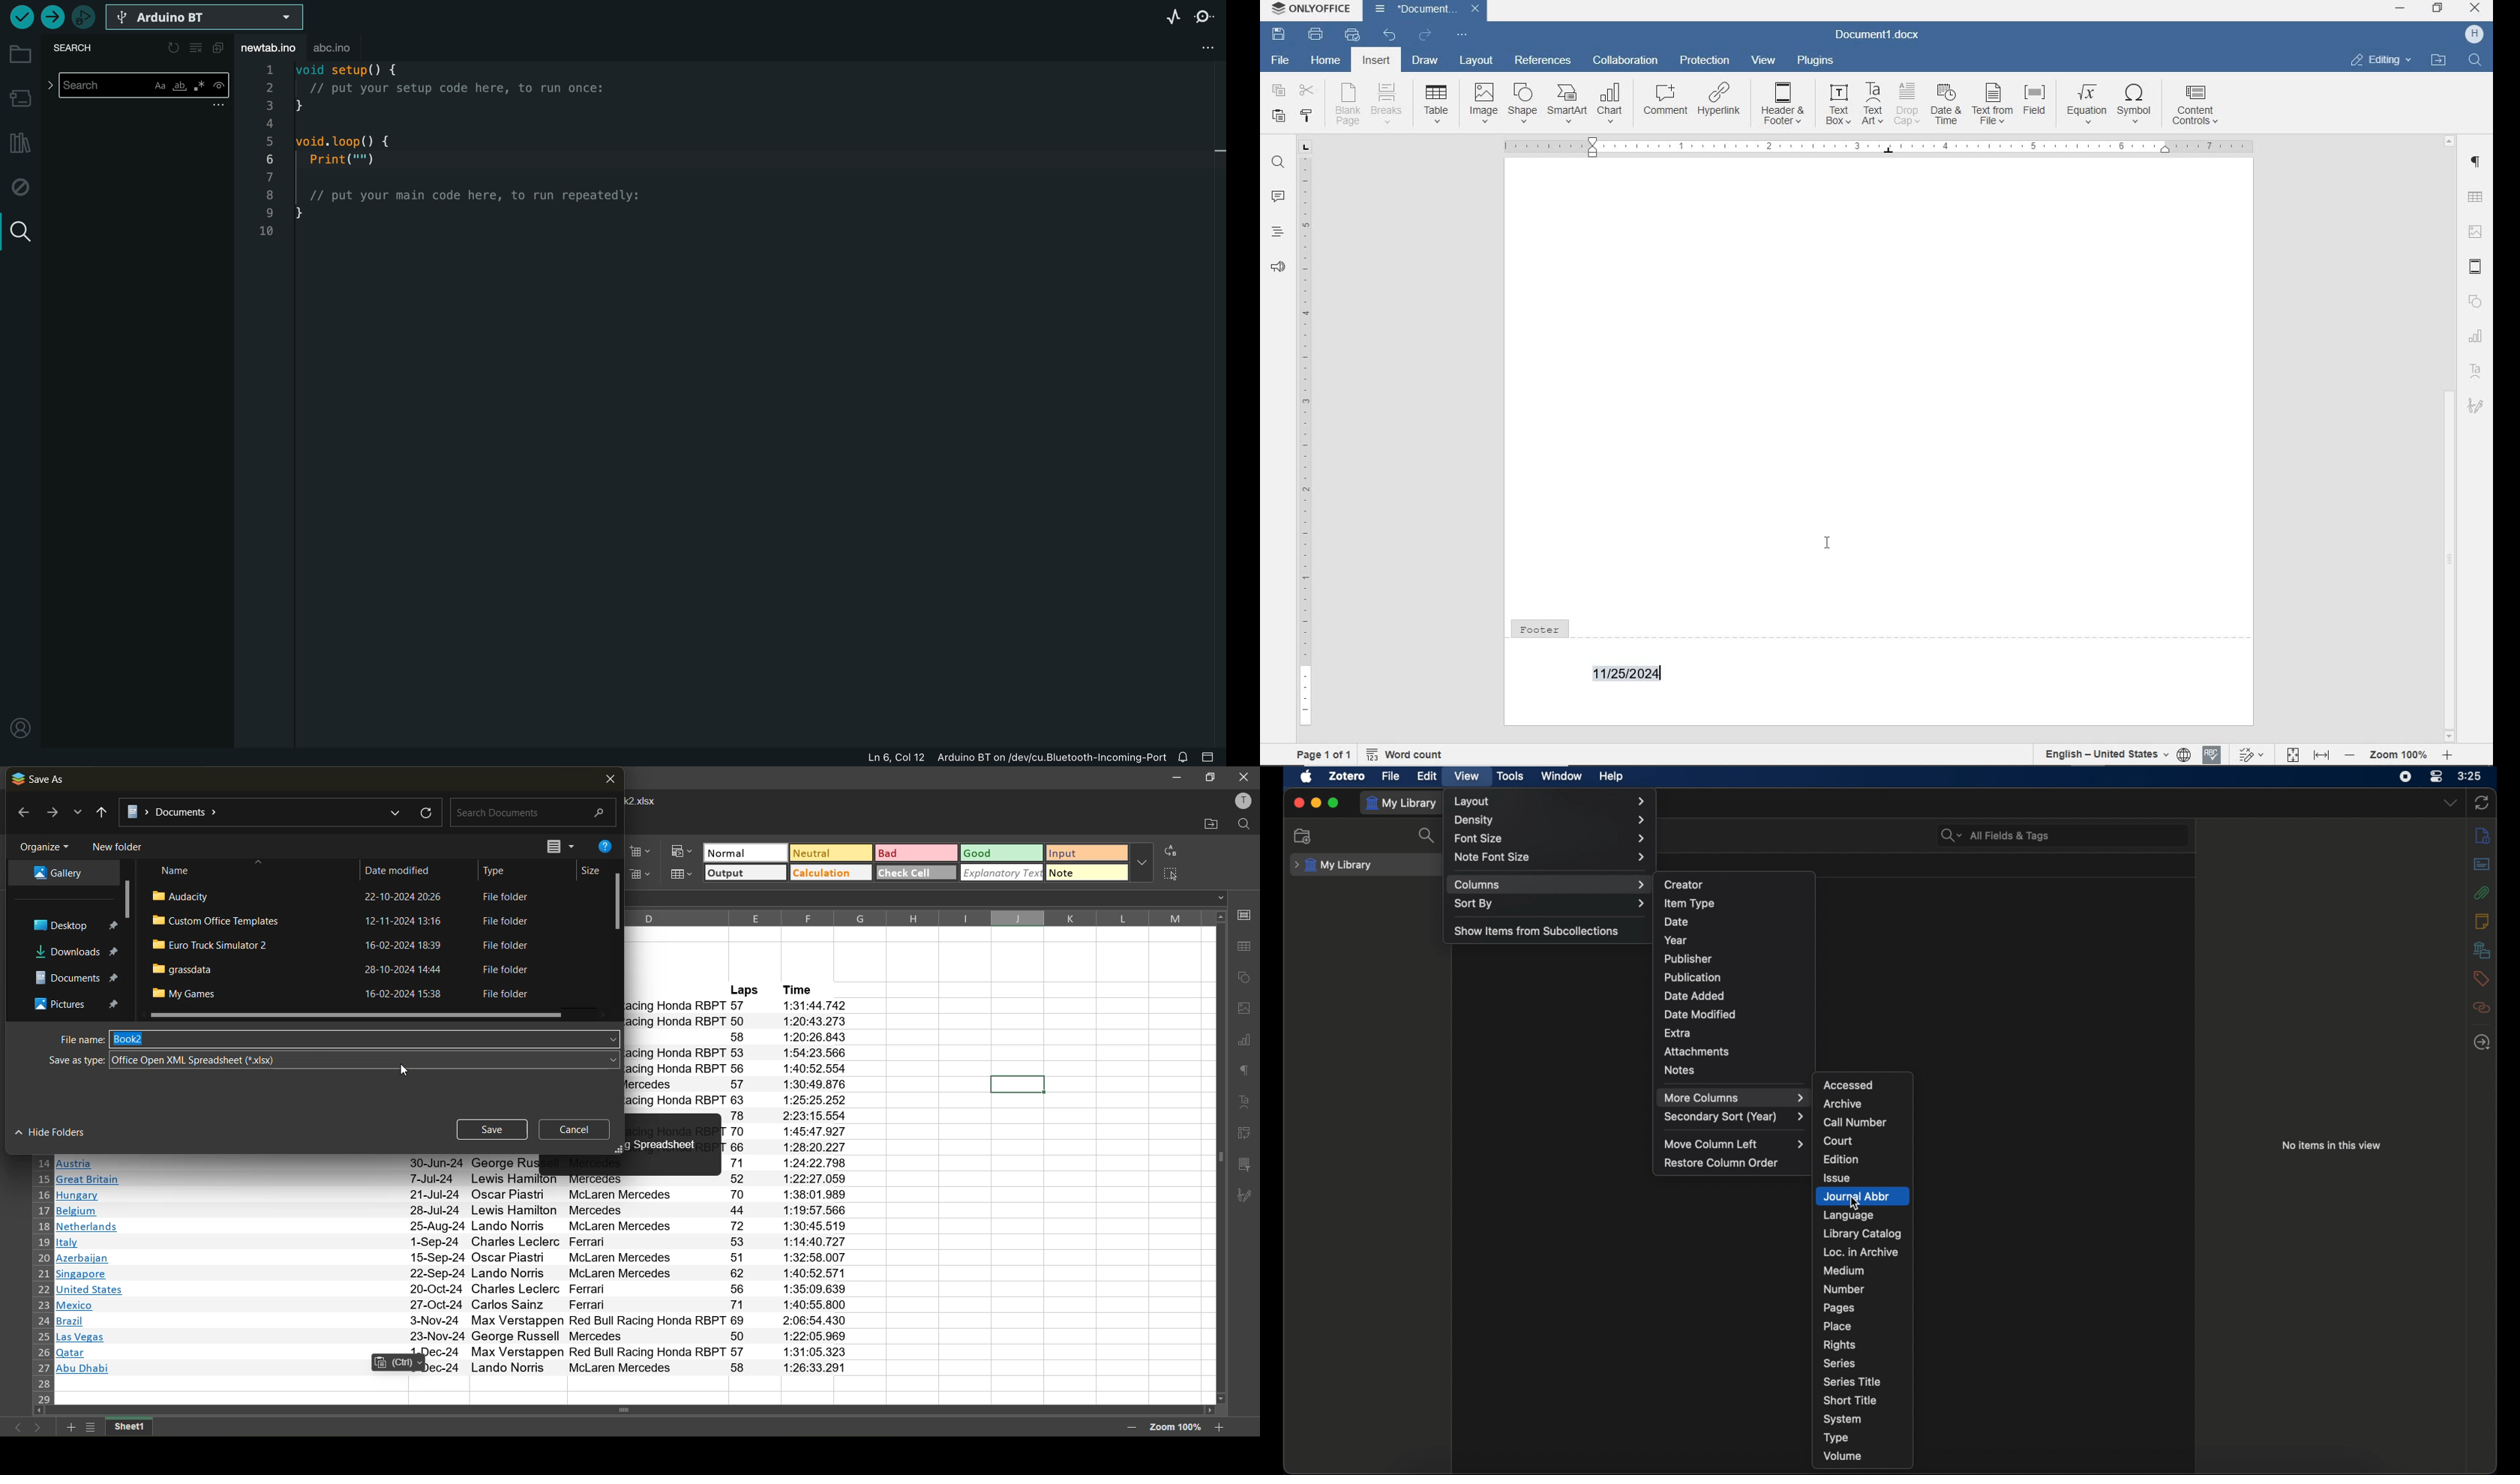 This screenshot has width=2520, height=1484. I want to click on add new sheet, so click(70, 1428).